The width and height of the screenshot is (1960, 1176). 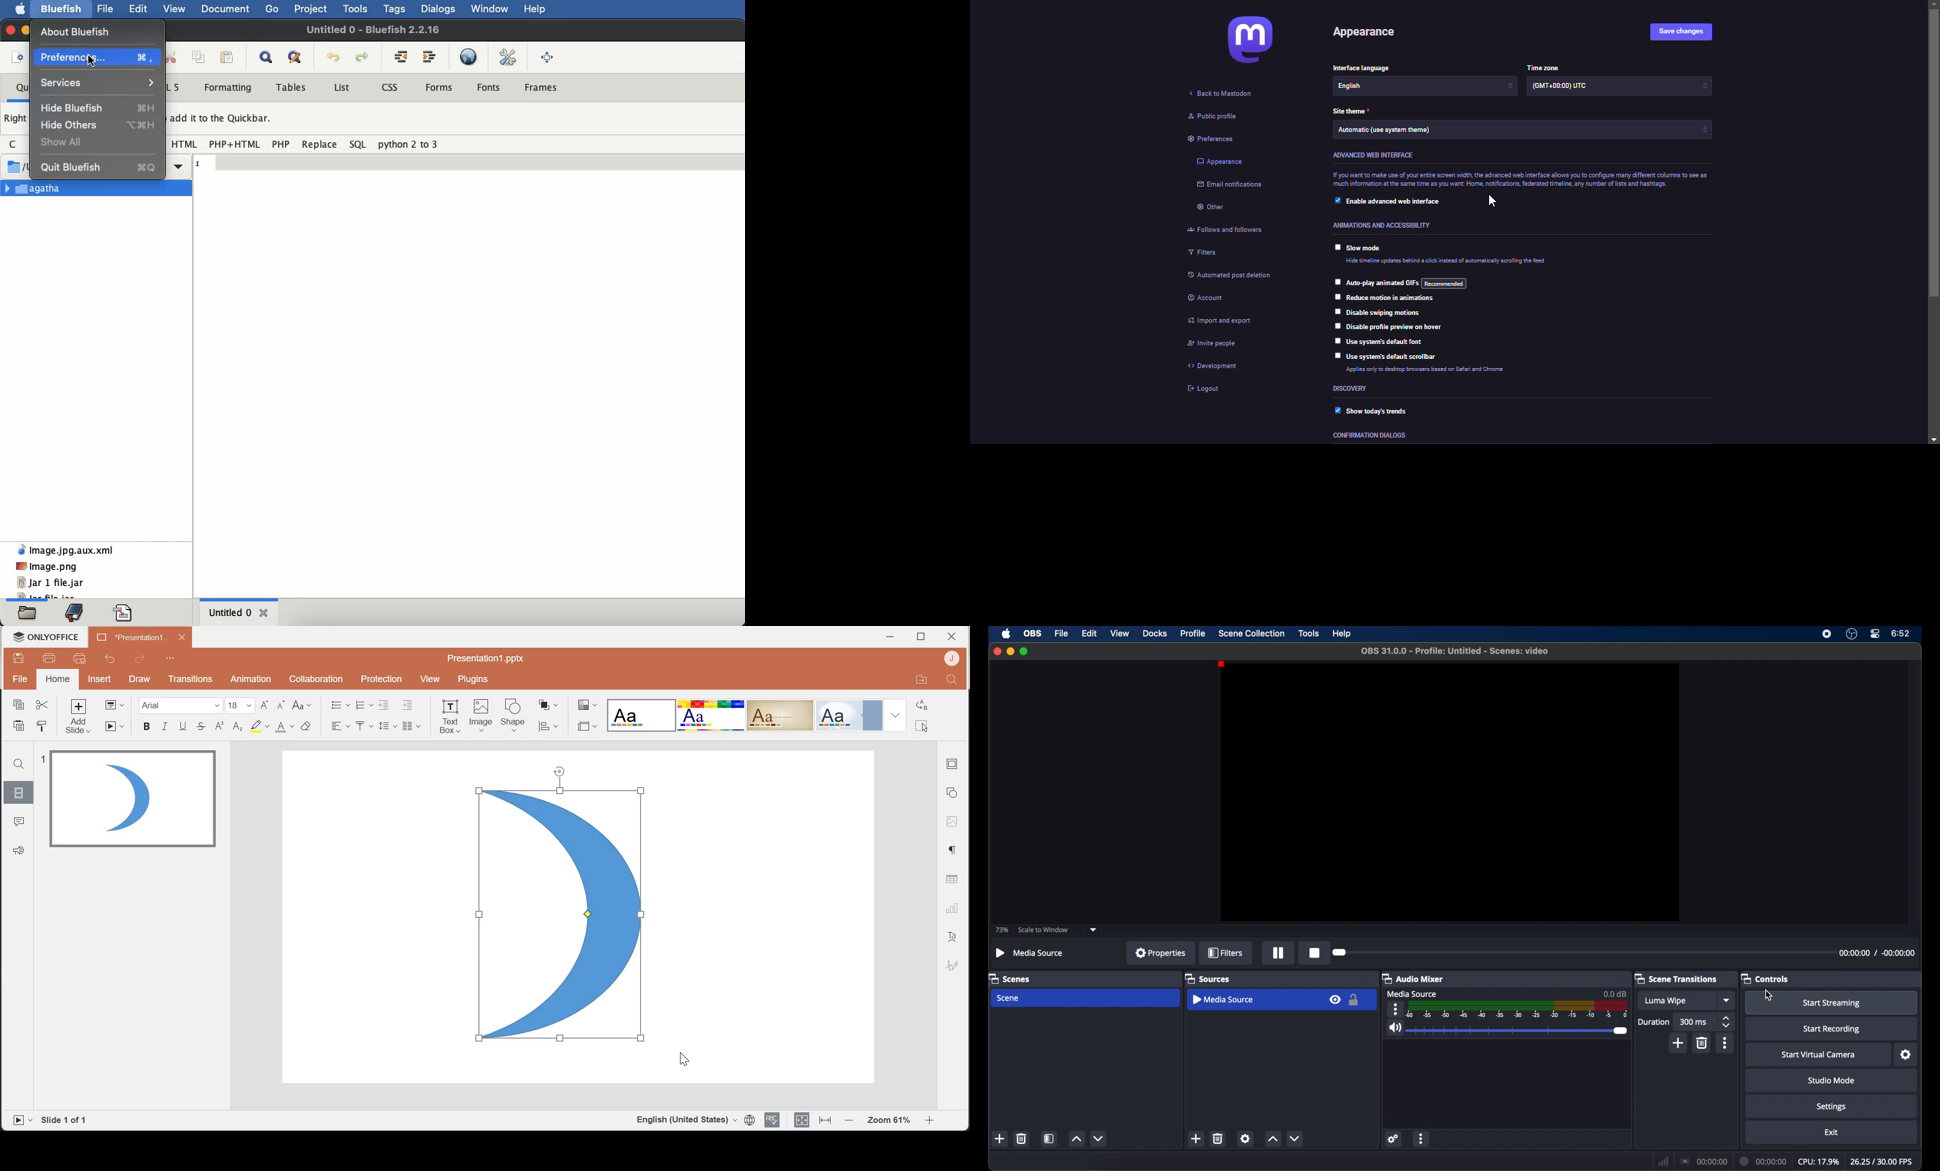 What do you see at coordinates (587, 728) in the screenshot?
I see `Select slide size` at bounding box center [587, 728].